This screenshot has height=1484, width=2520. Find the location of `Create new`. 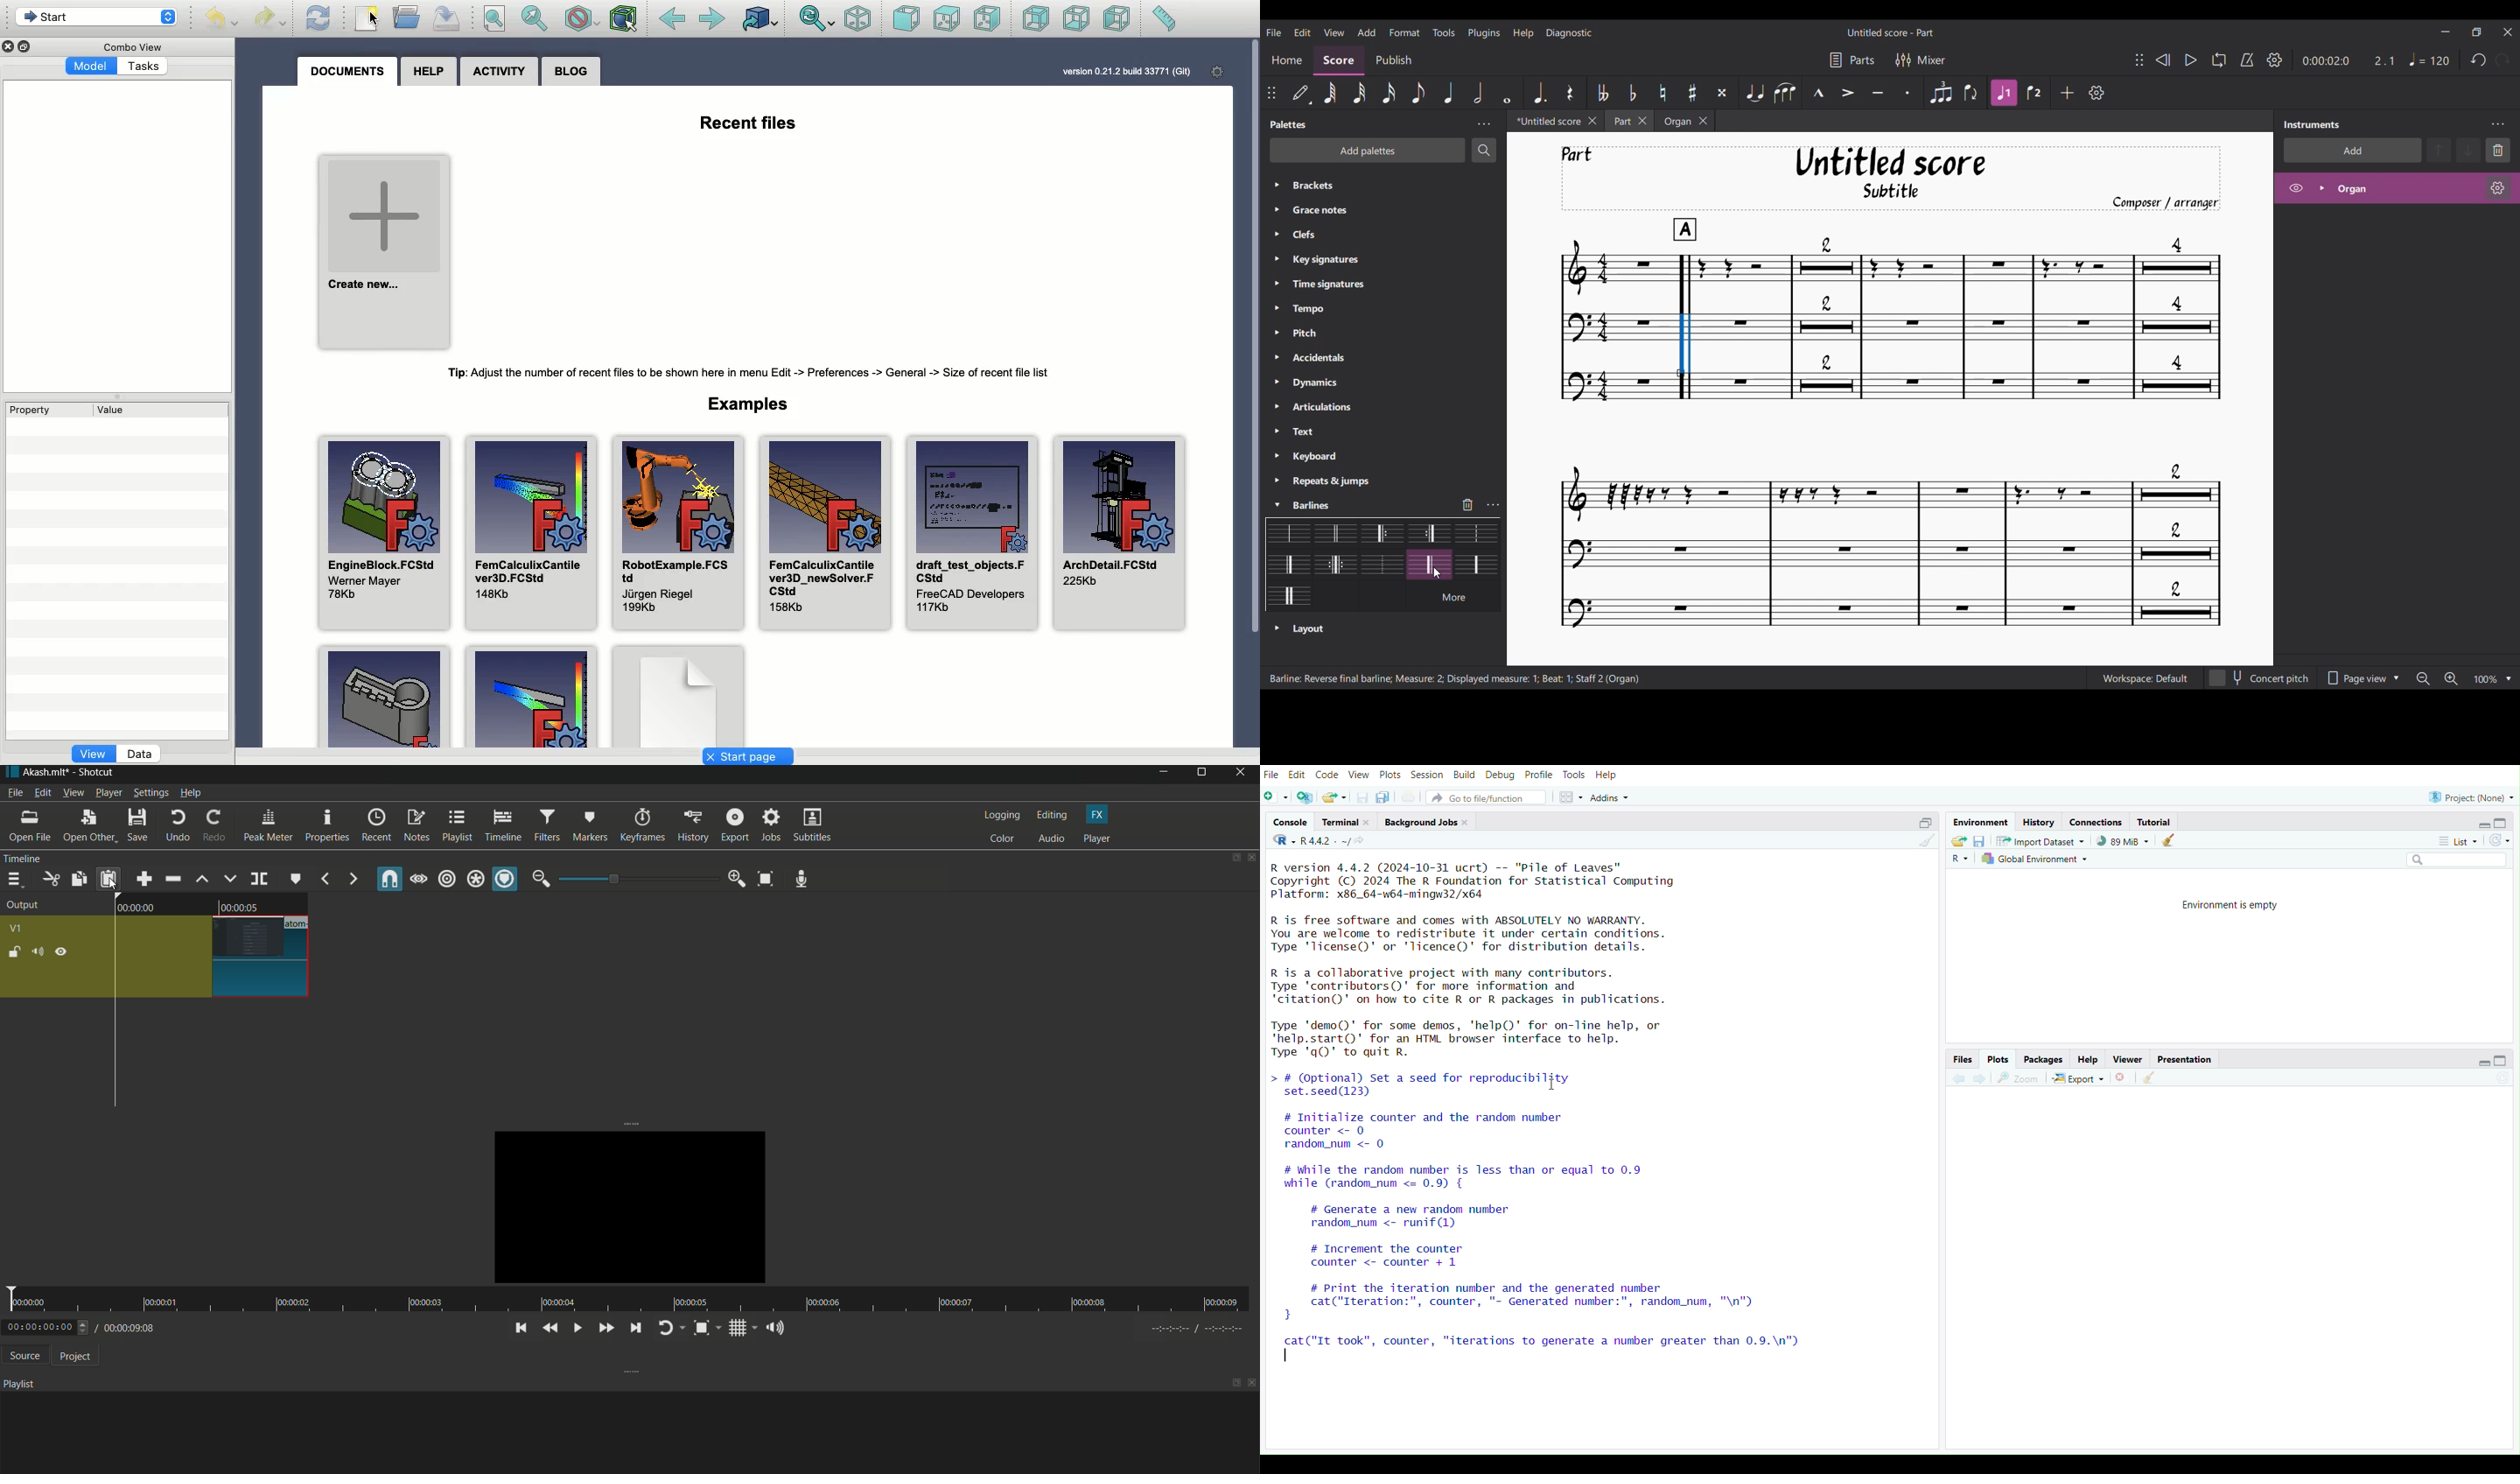

Create new is located at coordinates (385, 250).